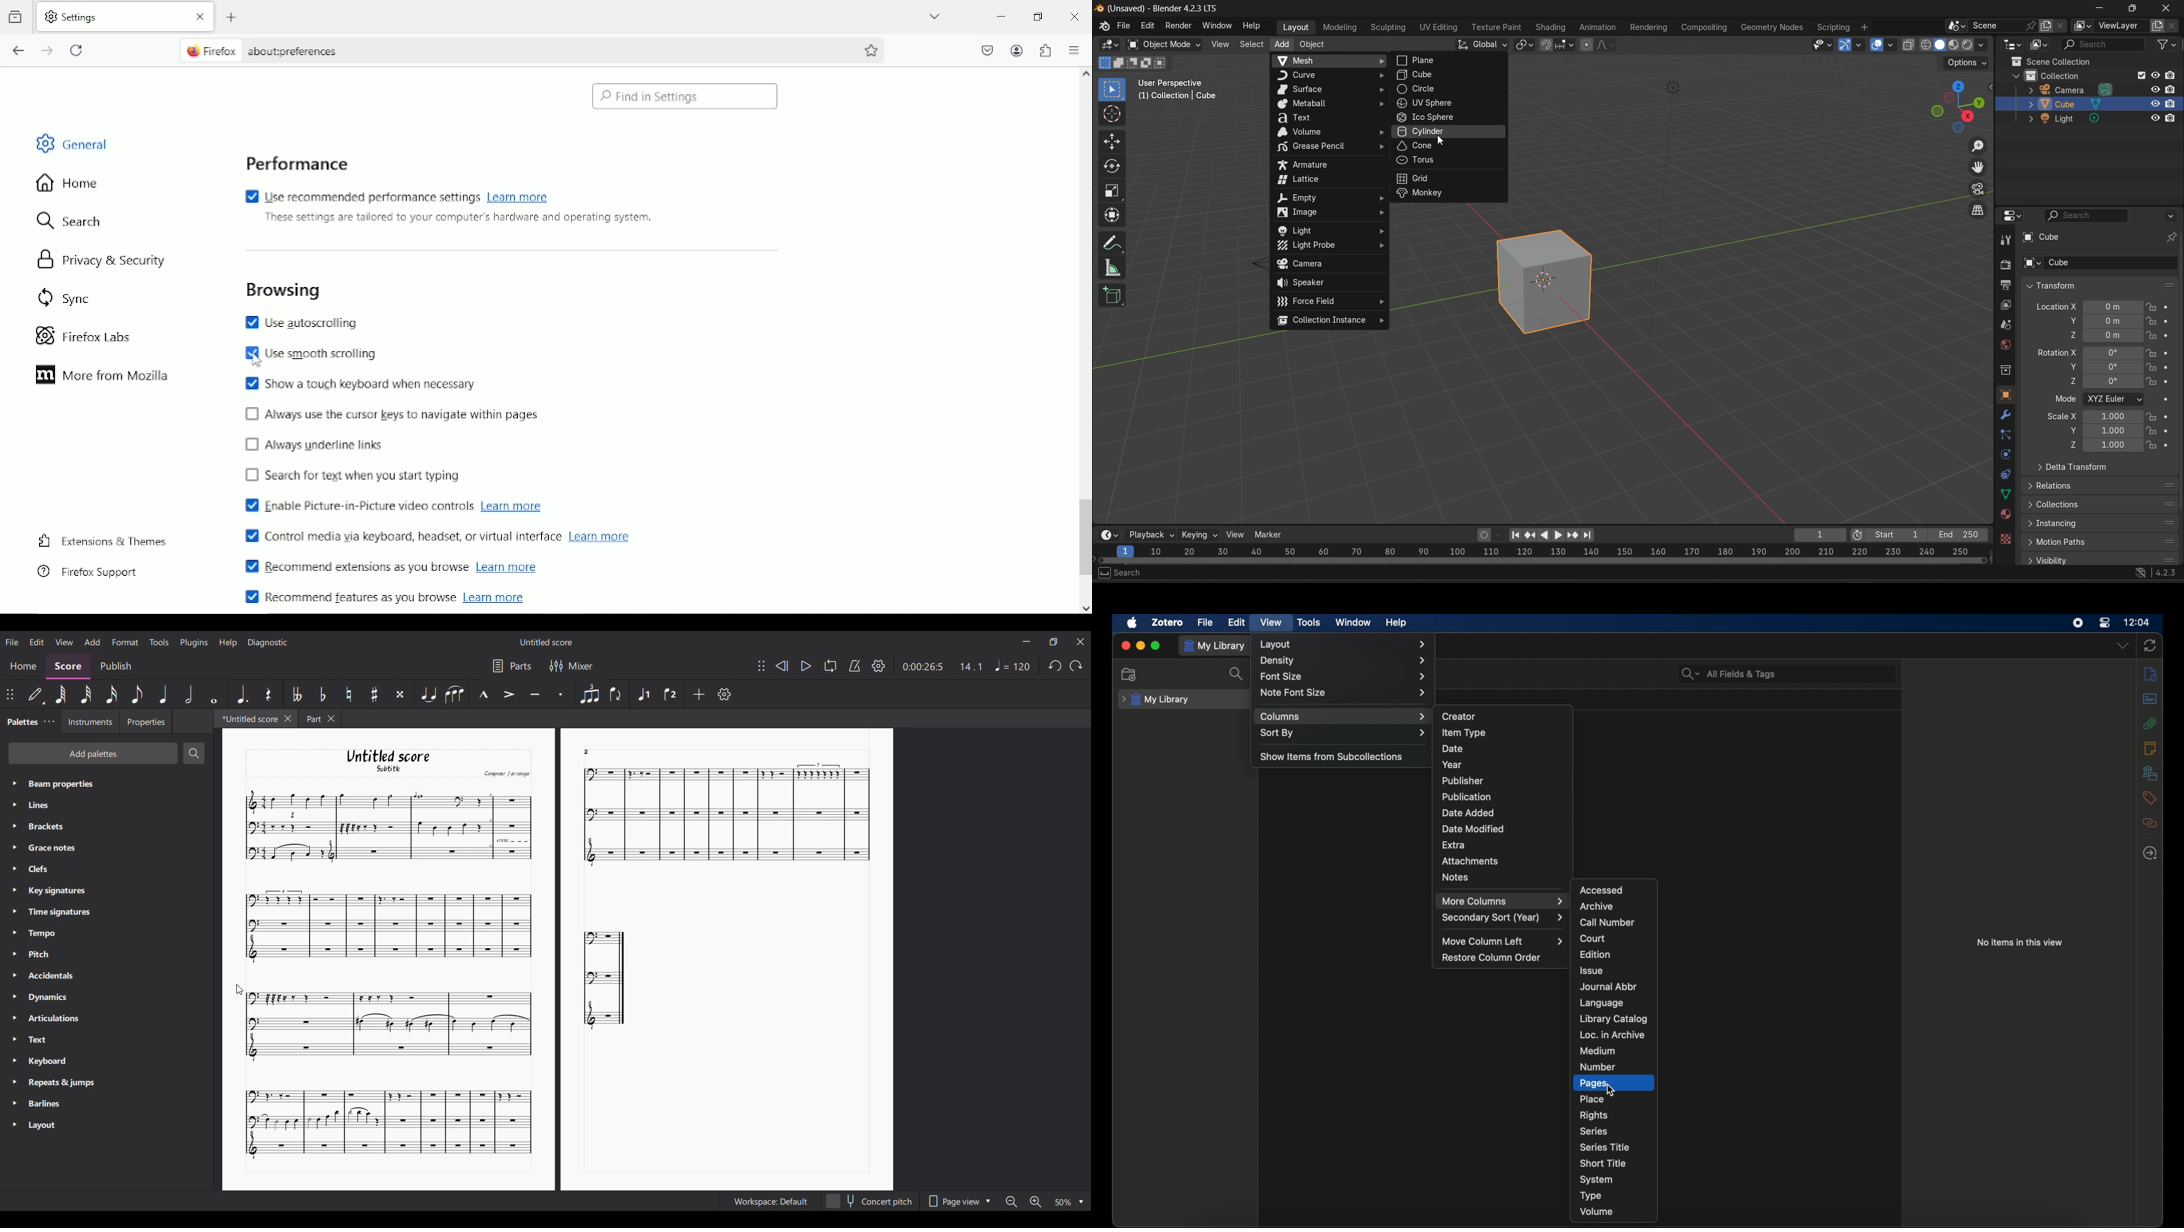 This screenshot has width=2184, height=1232. I want to click on UV sphere, so click(1449, 103).